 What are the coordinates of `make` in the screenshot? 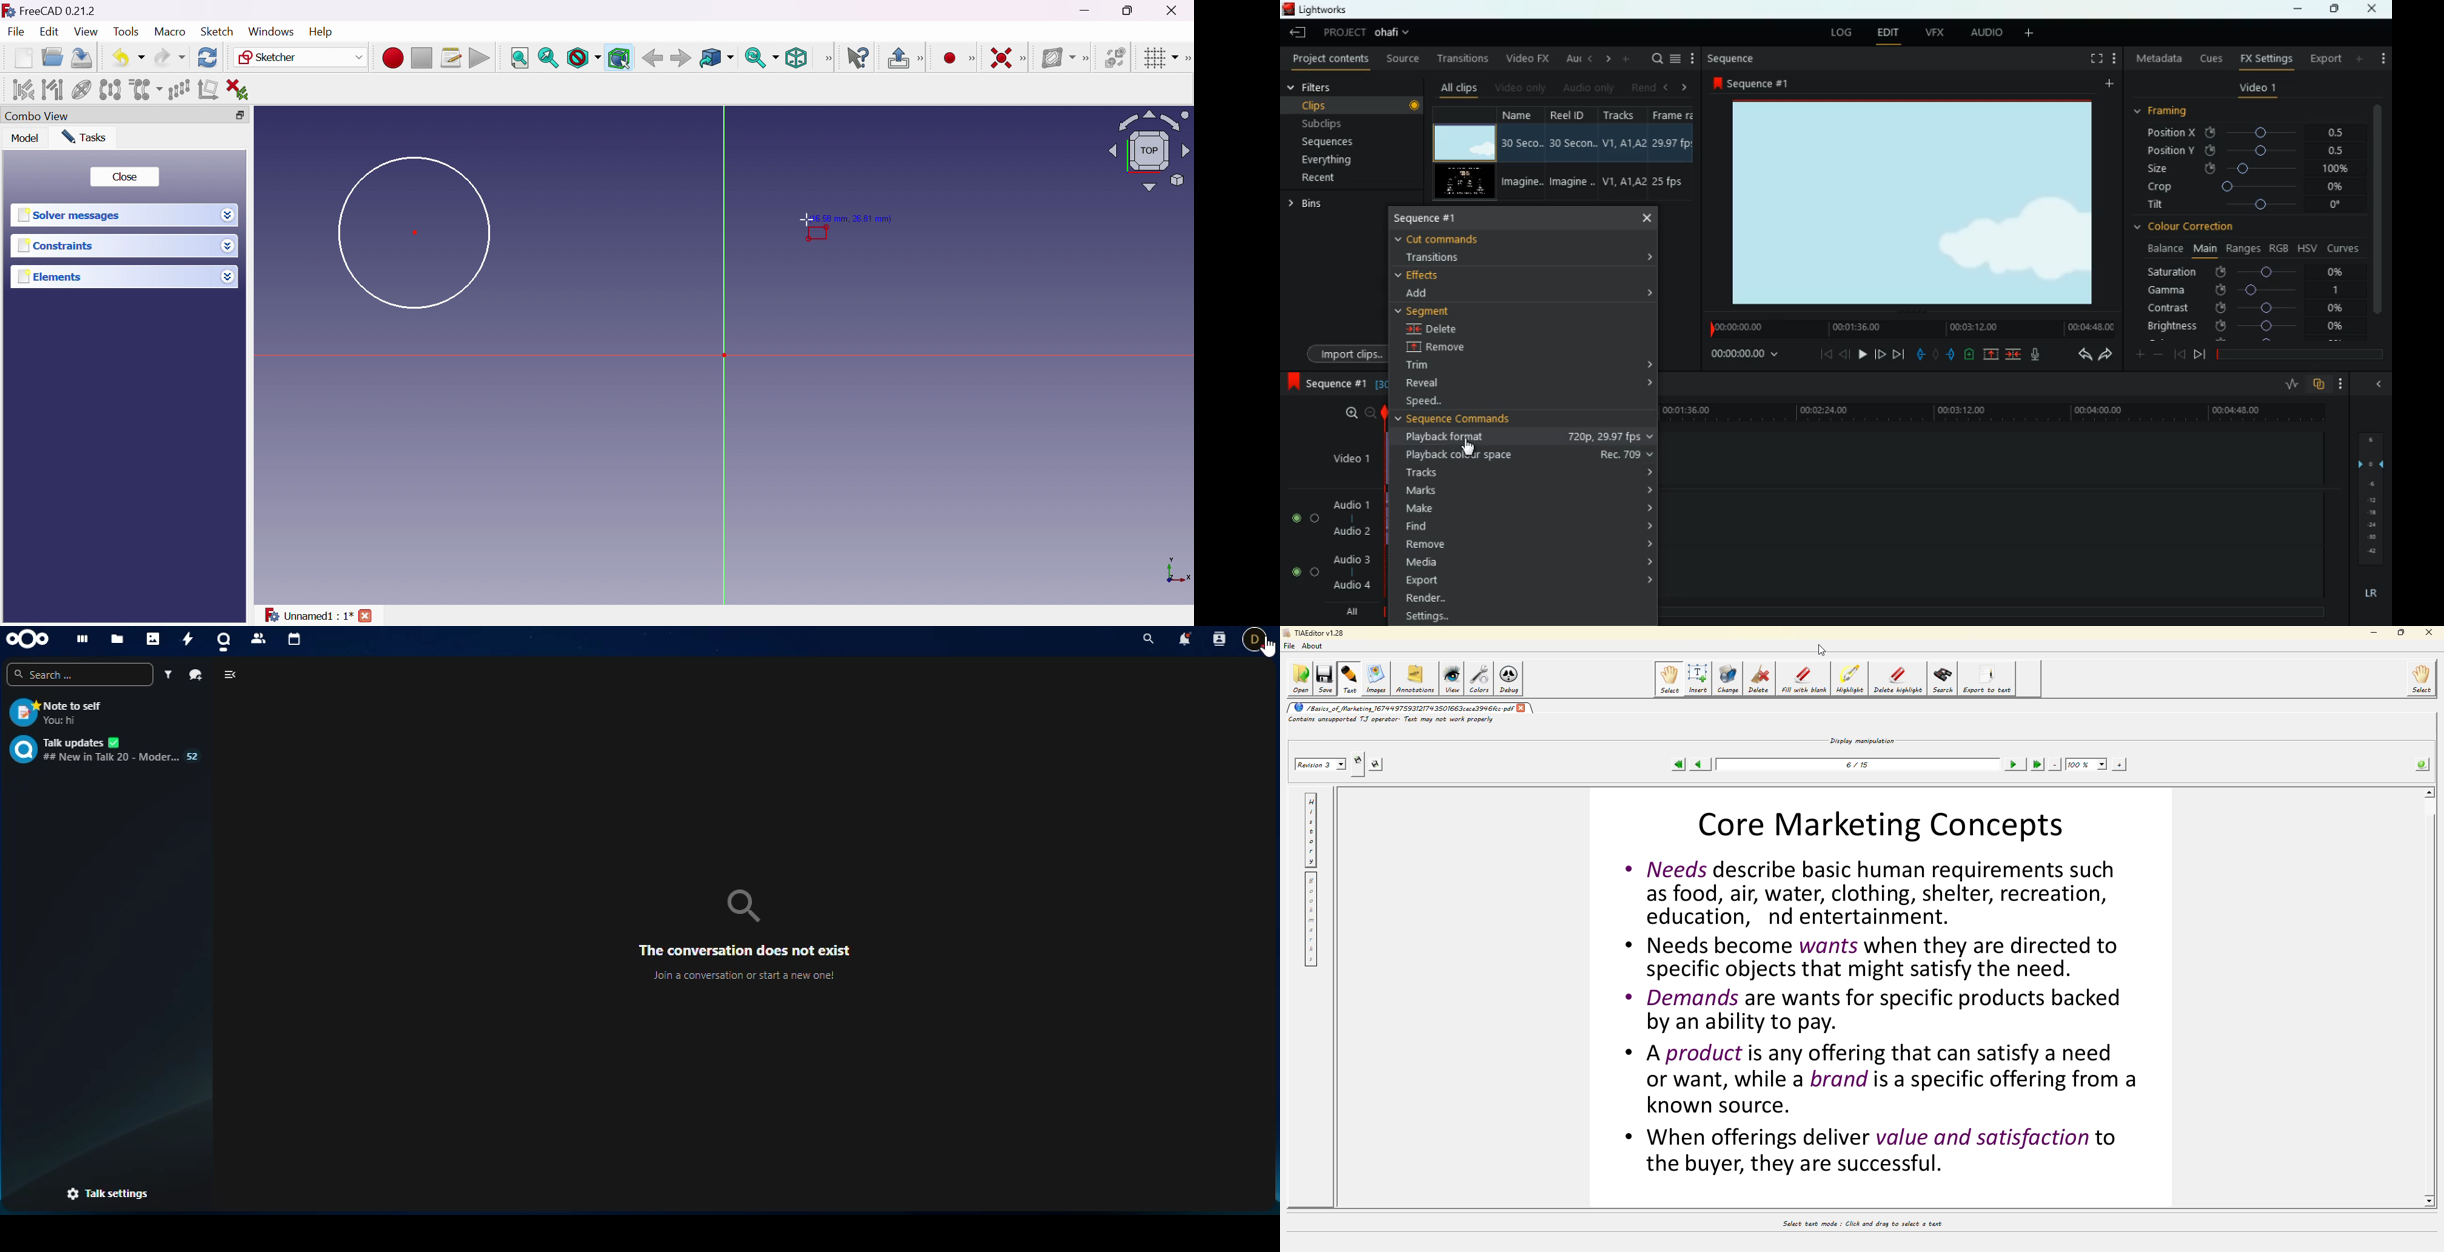 It's located at (1530, 508).